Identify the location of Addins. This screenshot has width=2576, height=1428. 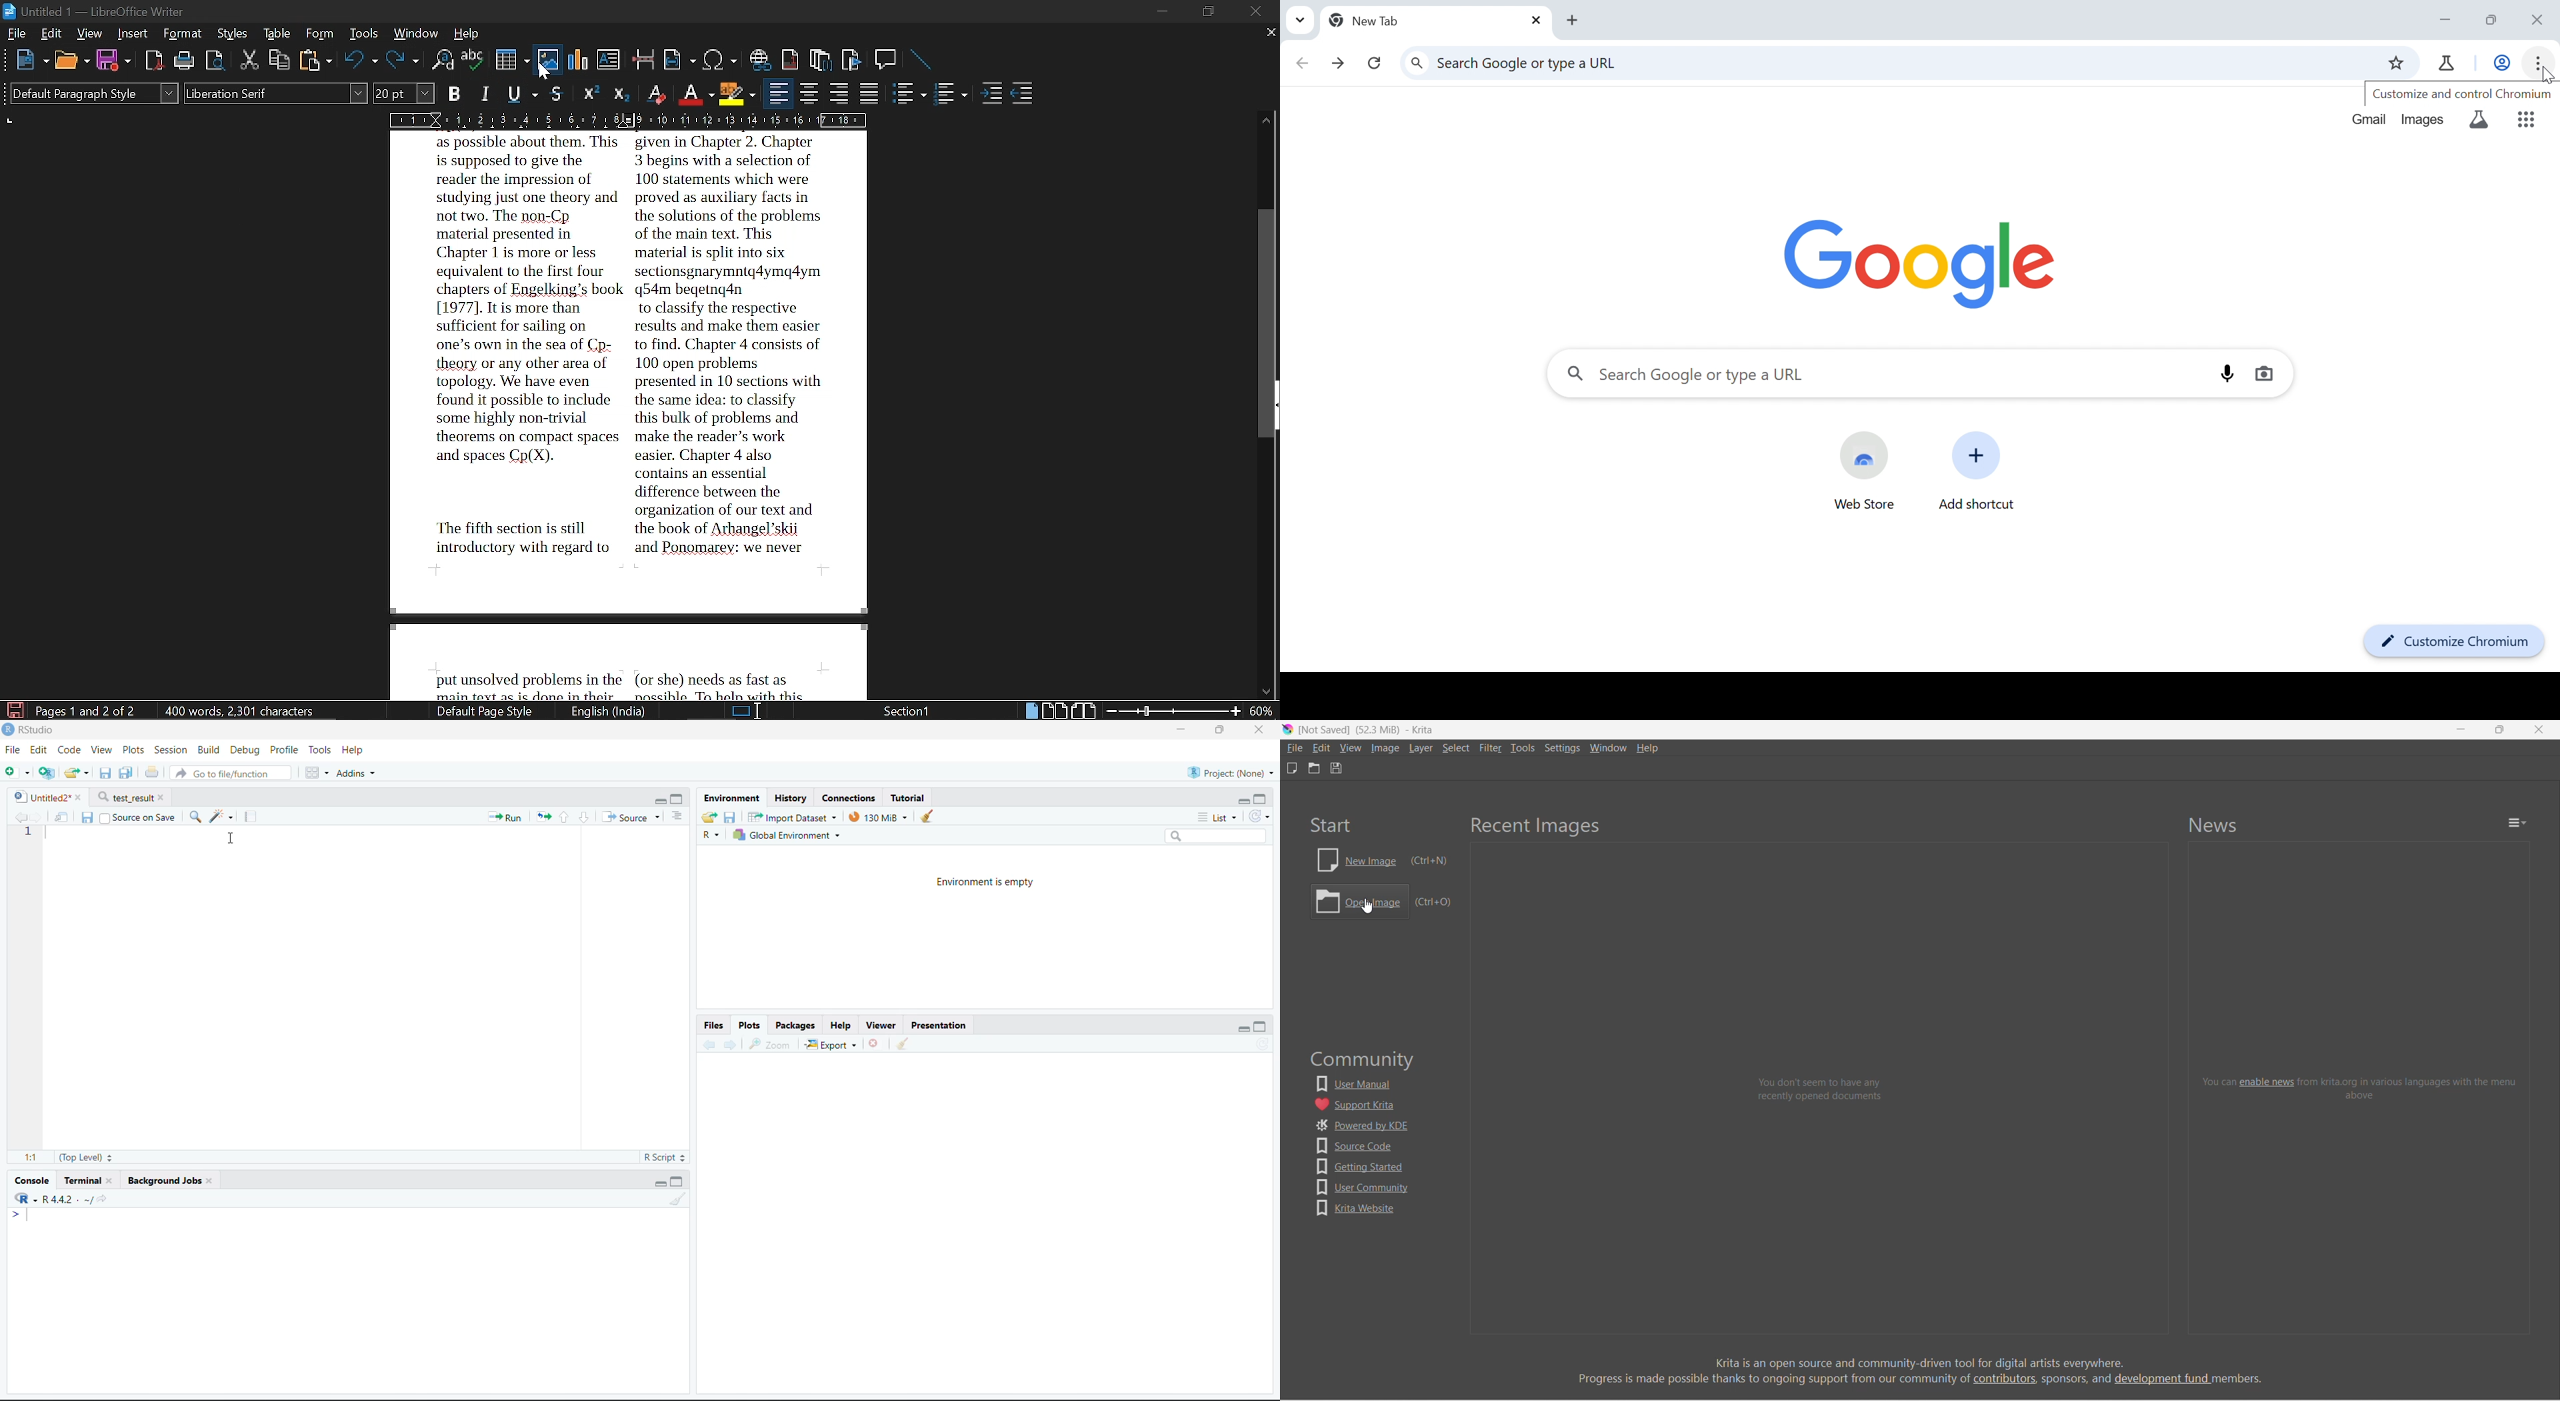
(357, 773).